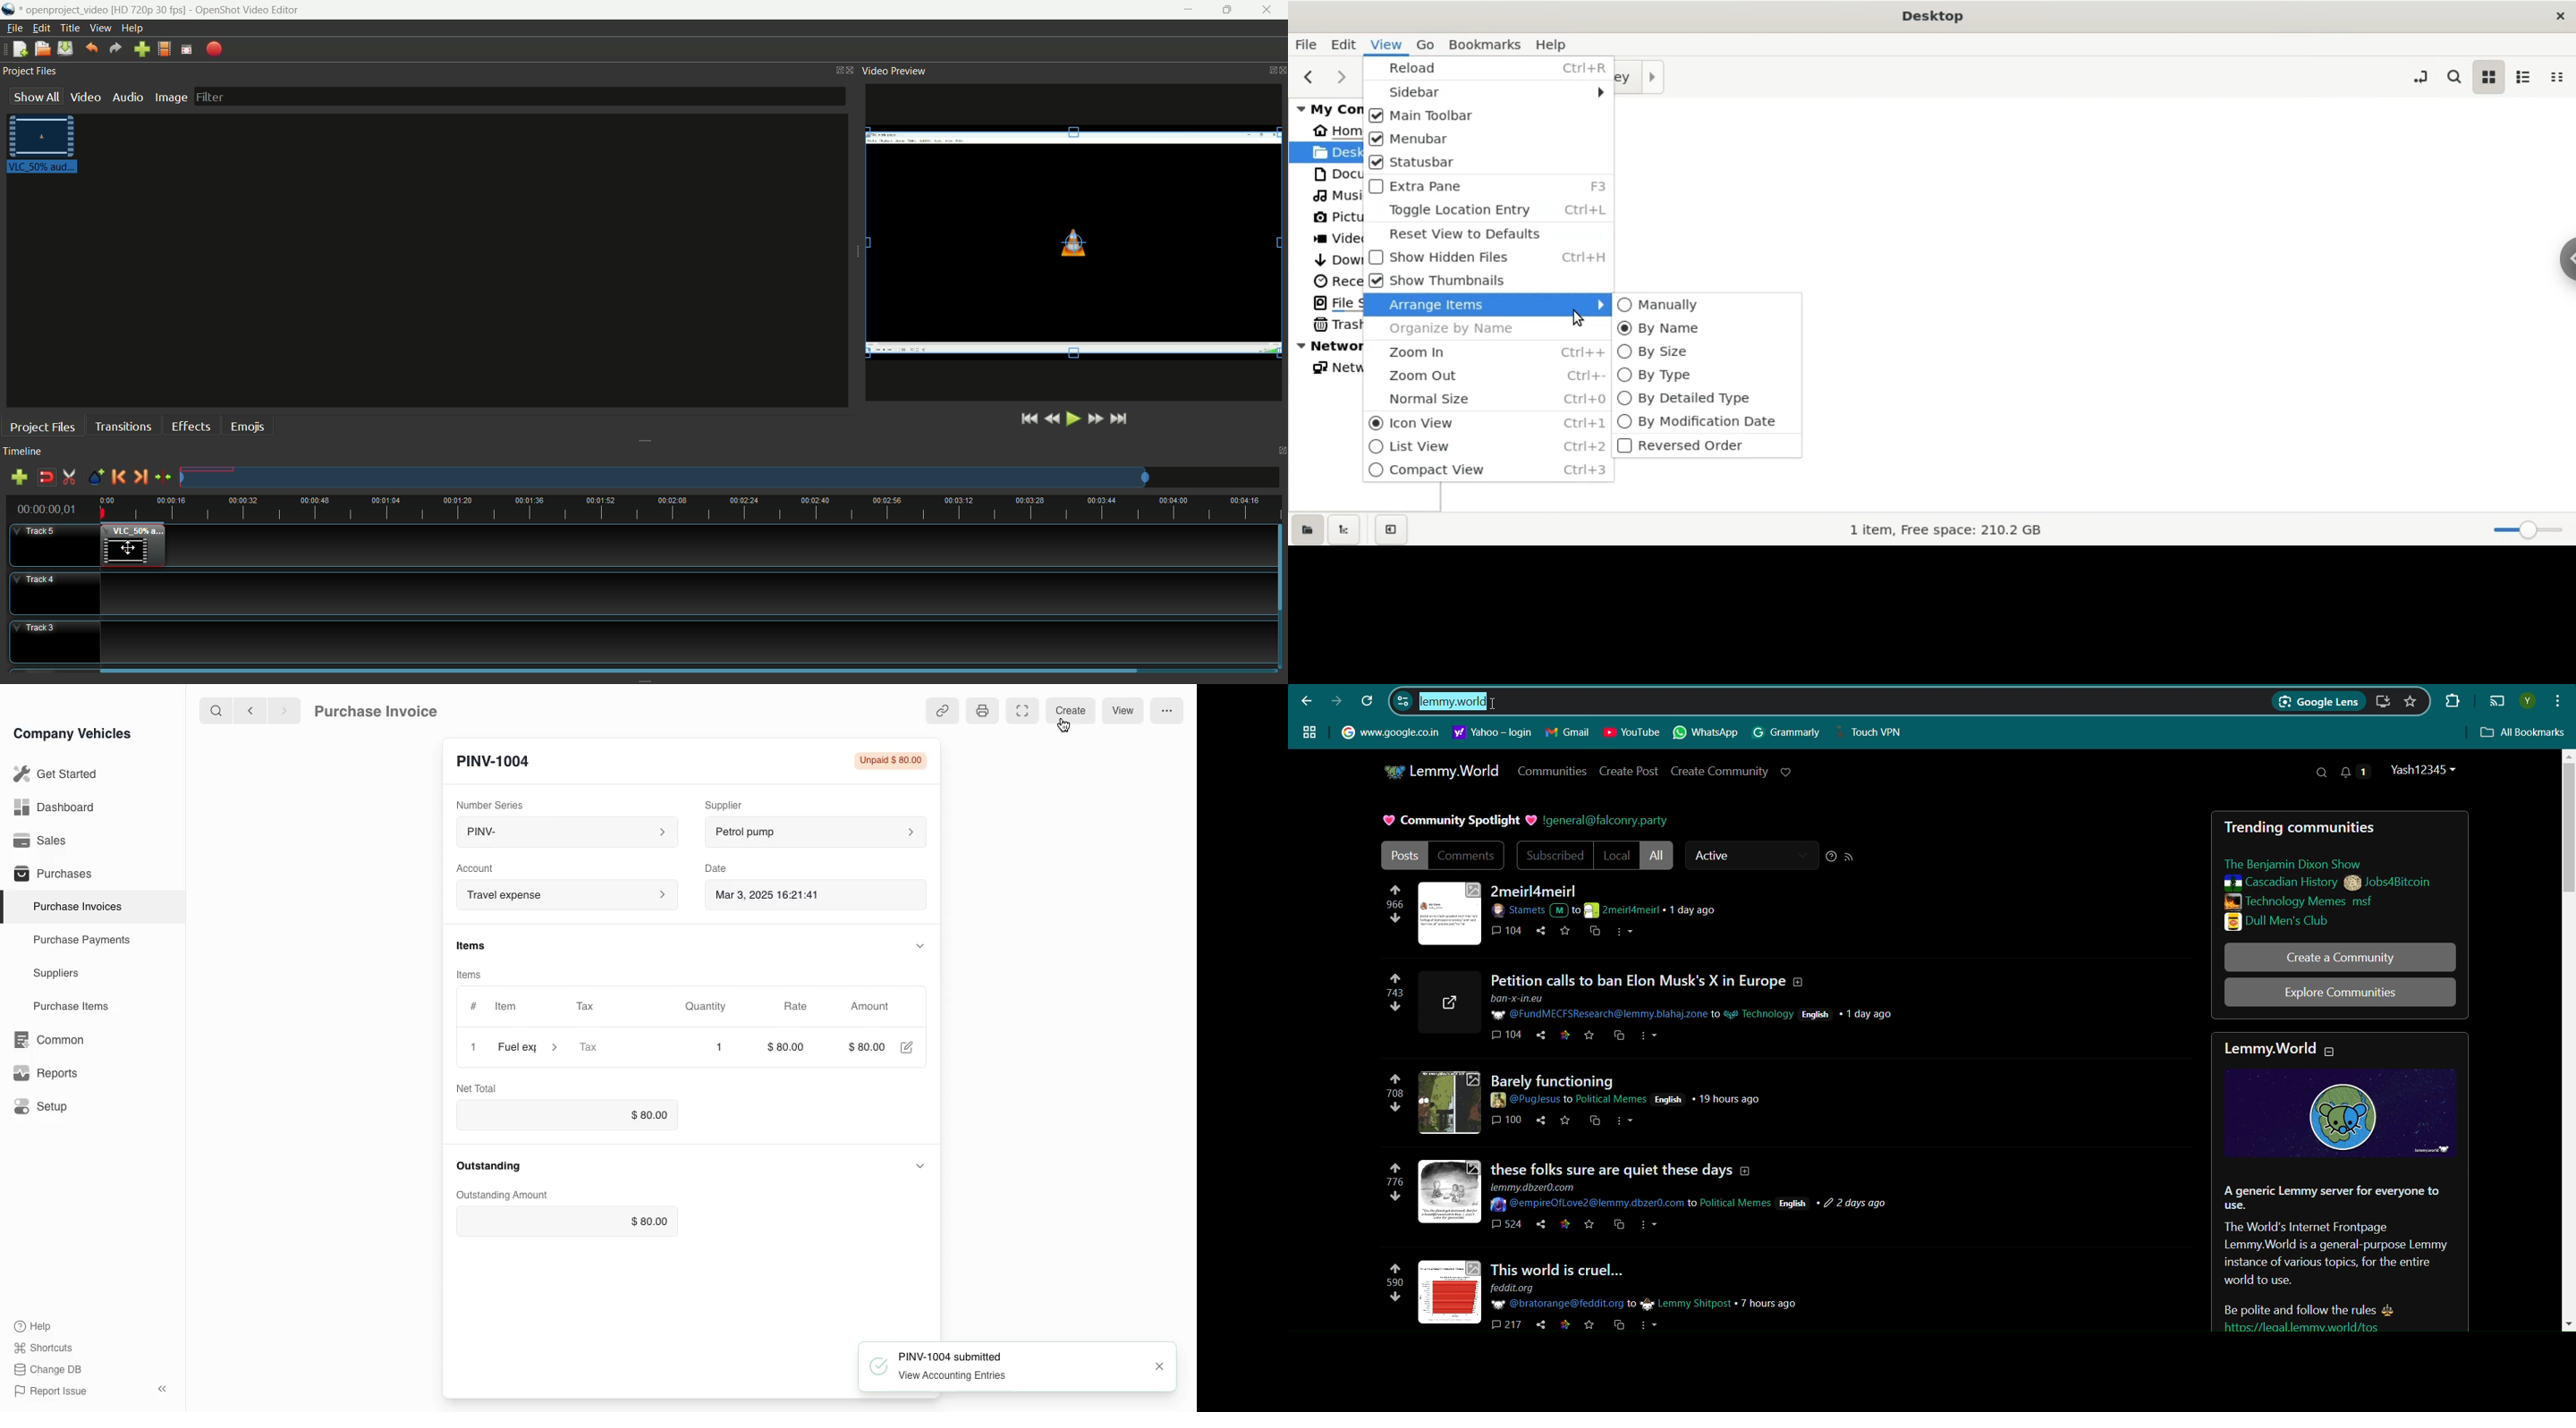 The image size is (2576, 1428). What do you see at coordinates (2385, 702) in the screenshot?
I see `Install Lemmy.world` at bounding box center [2385, 702].